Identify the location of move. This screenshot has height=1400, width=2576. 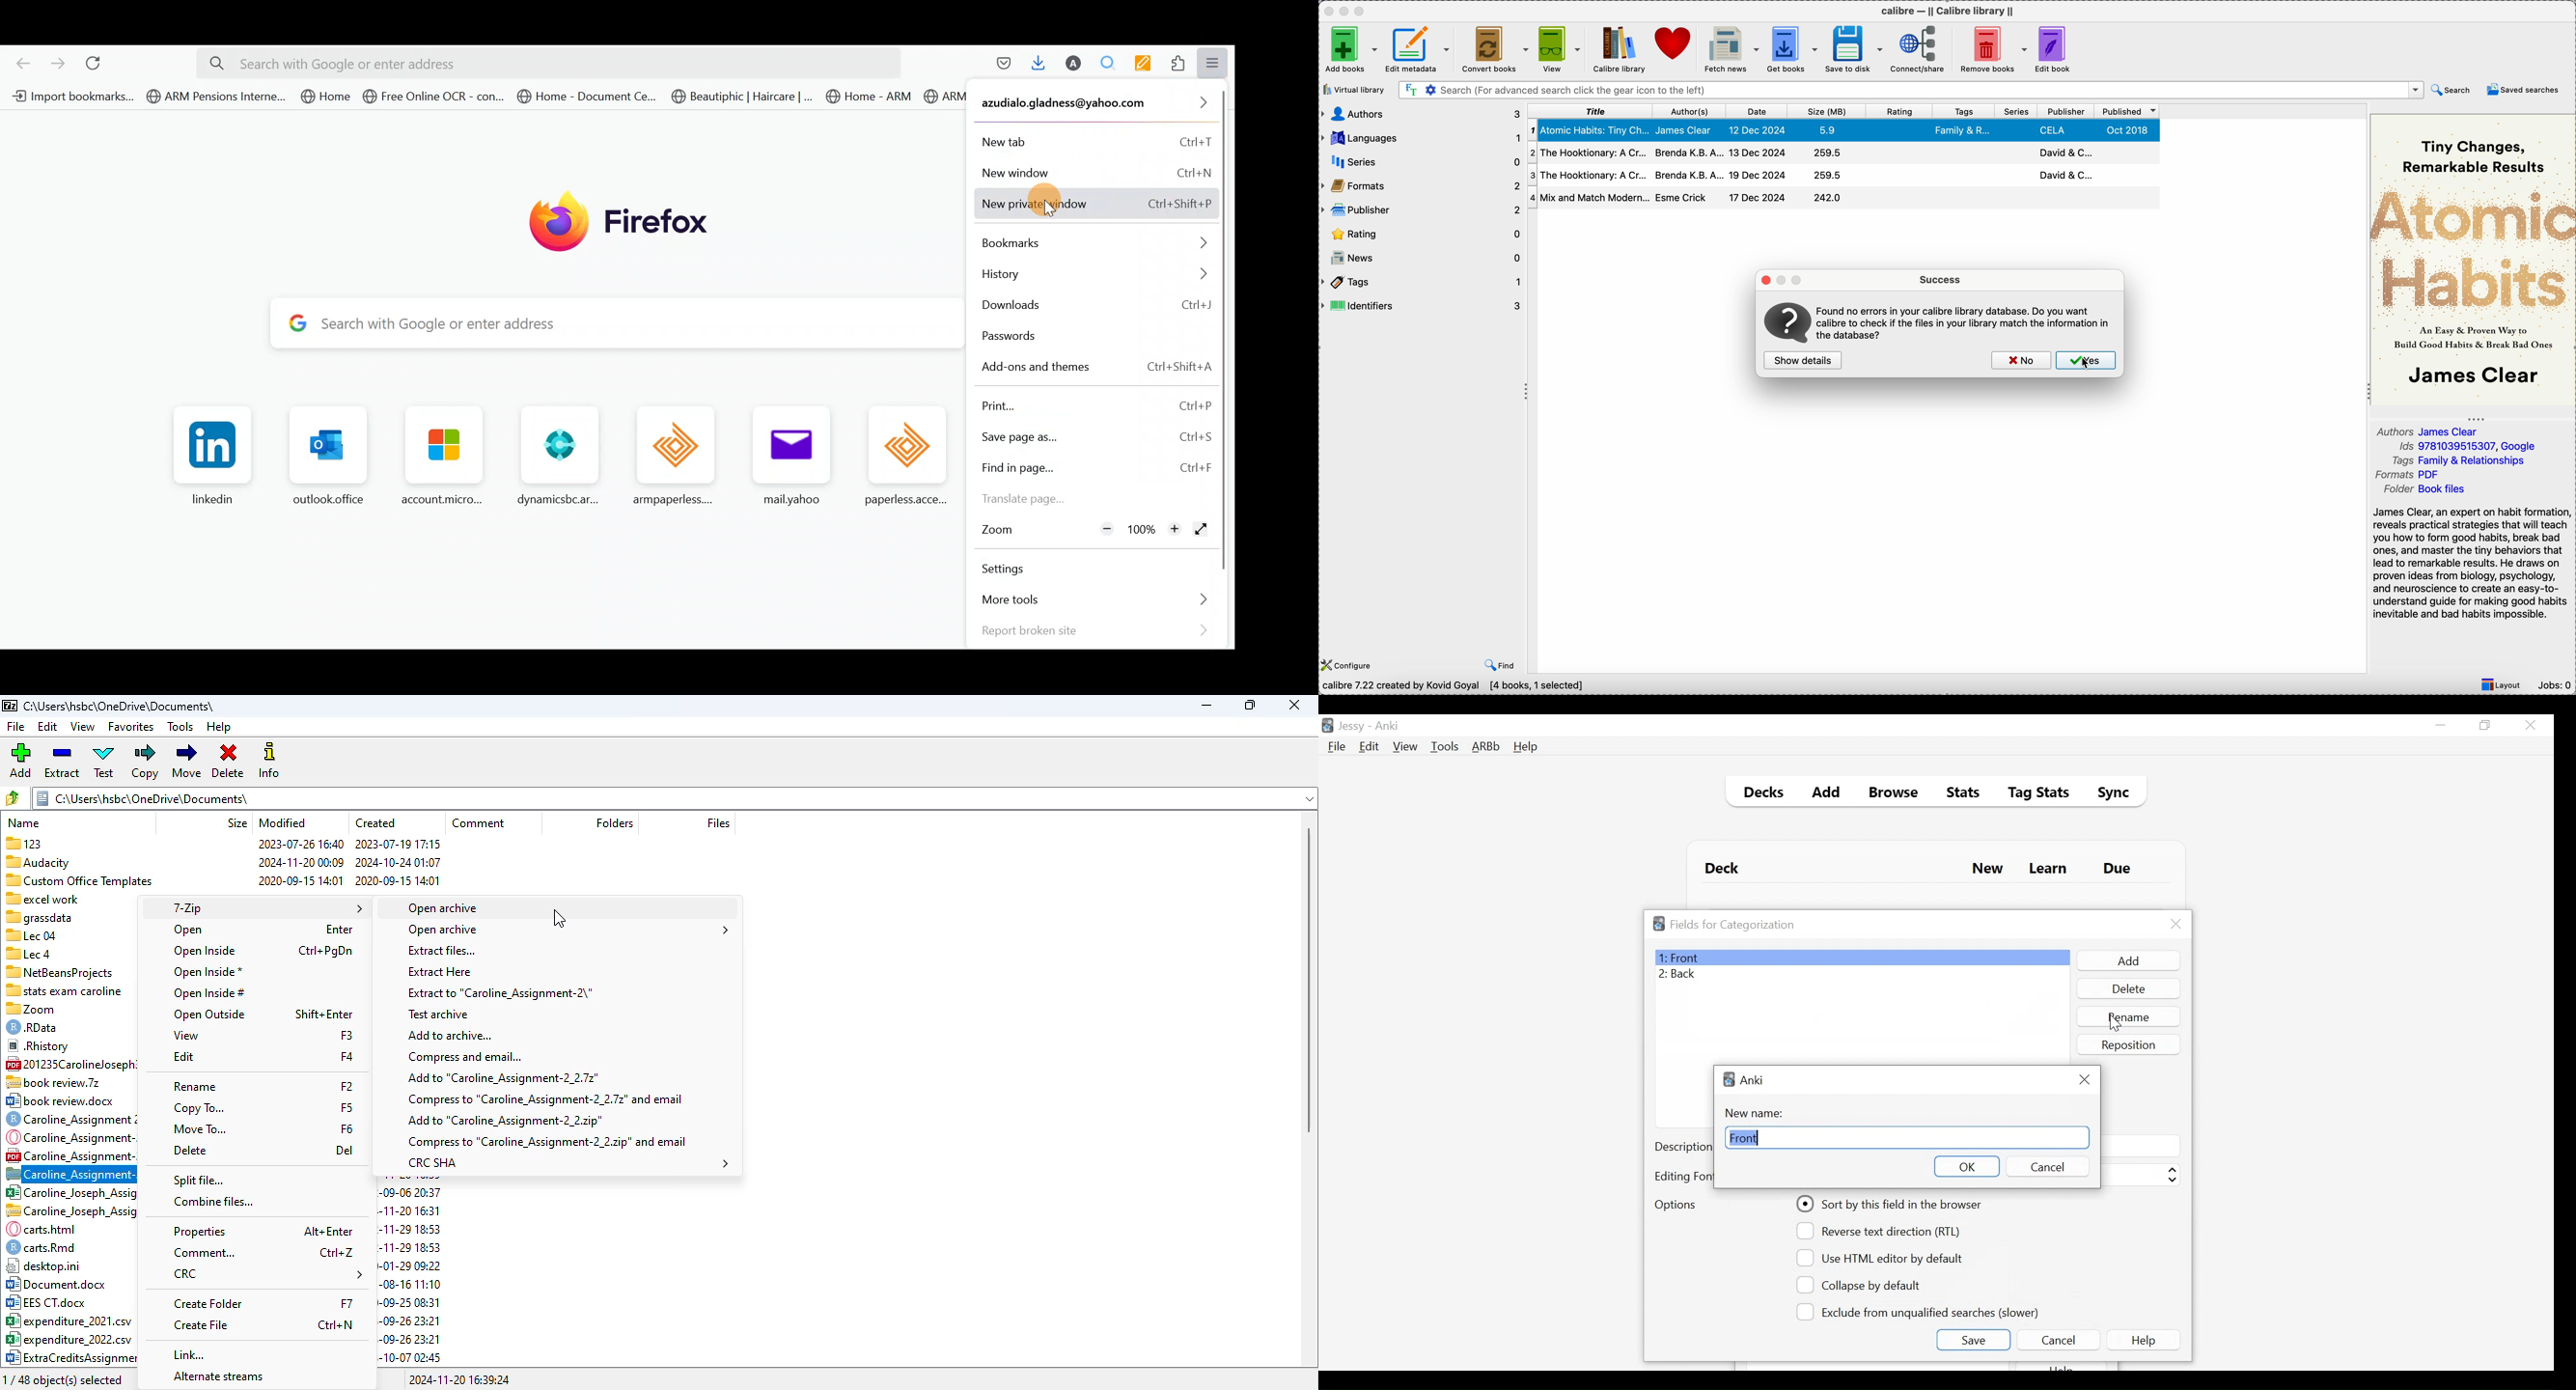
(188, 761).